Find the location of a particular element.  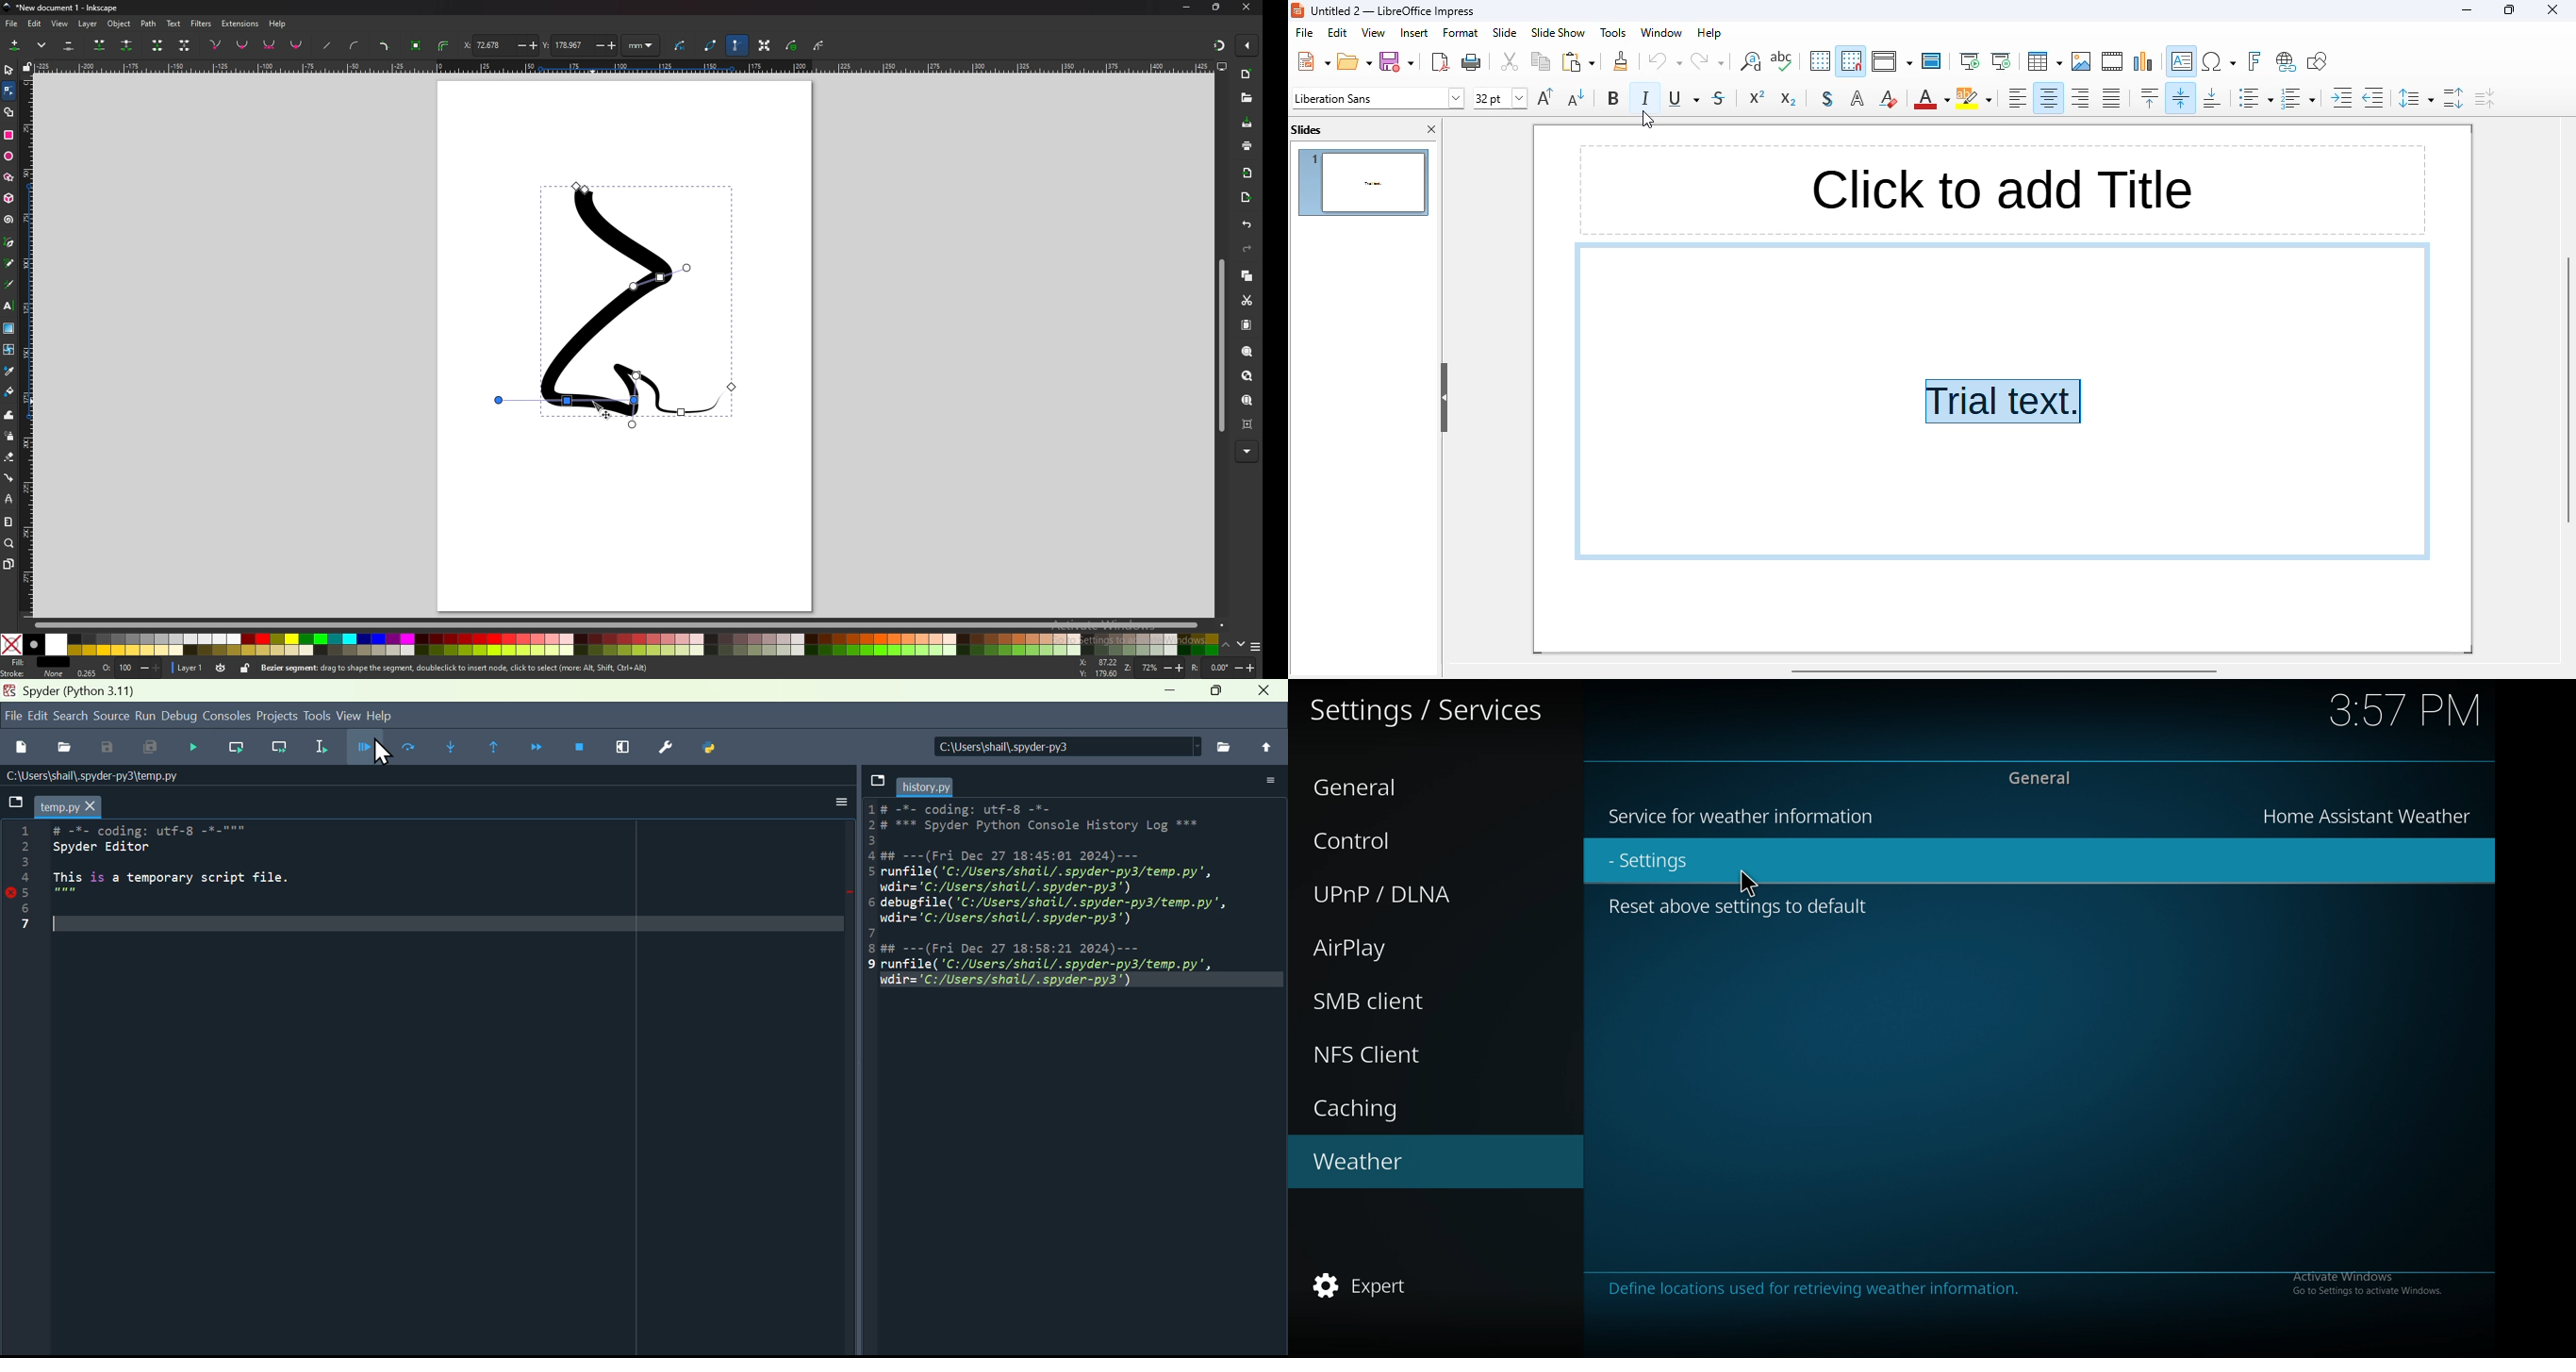

transformation handle is located at coordinates (764, 47).